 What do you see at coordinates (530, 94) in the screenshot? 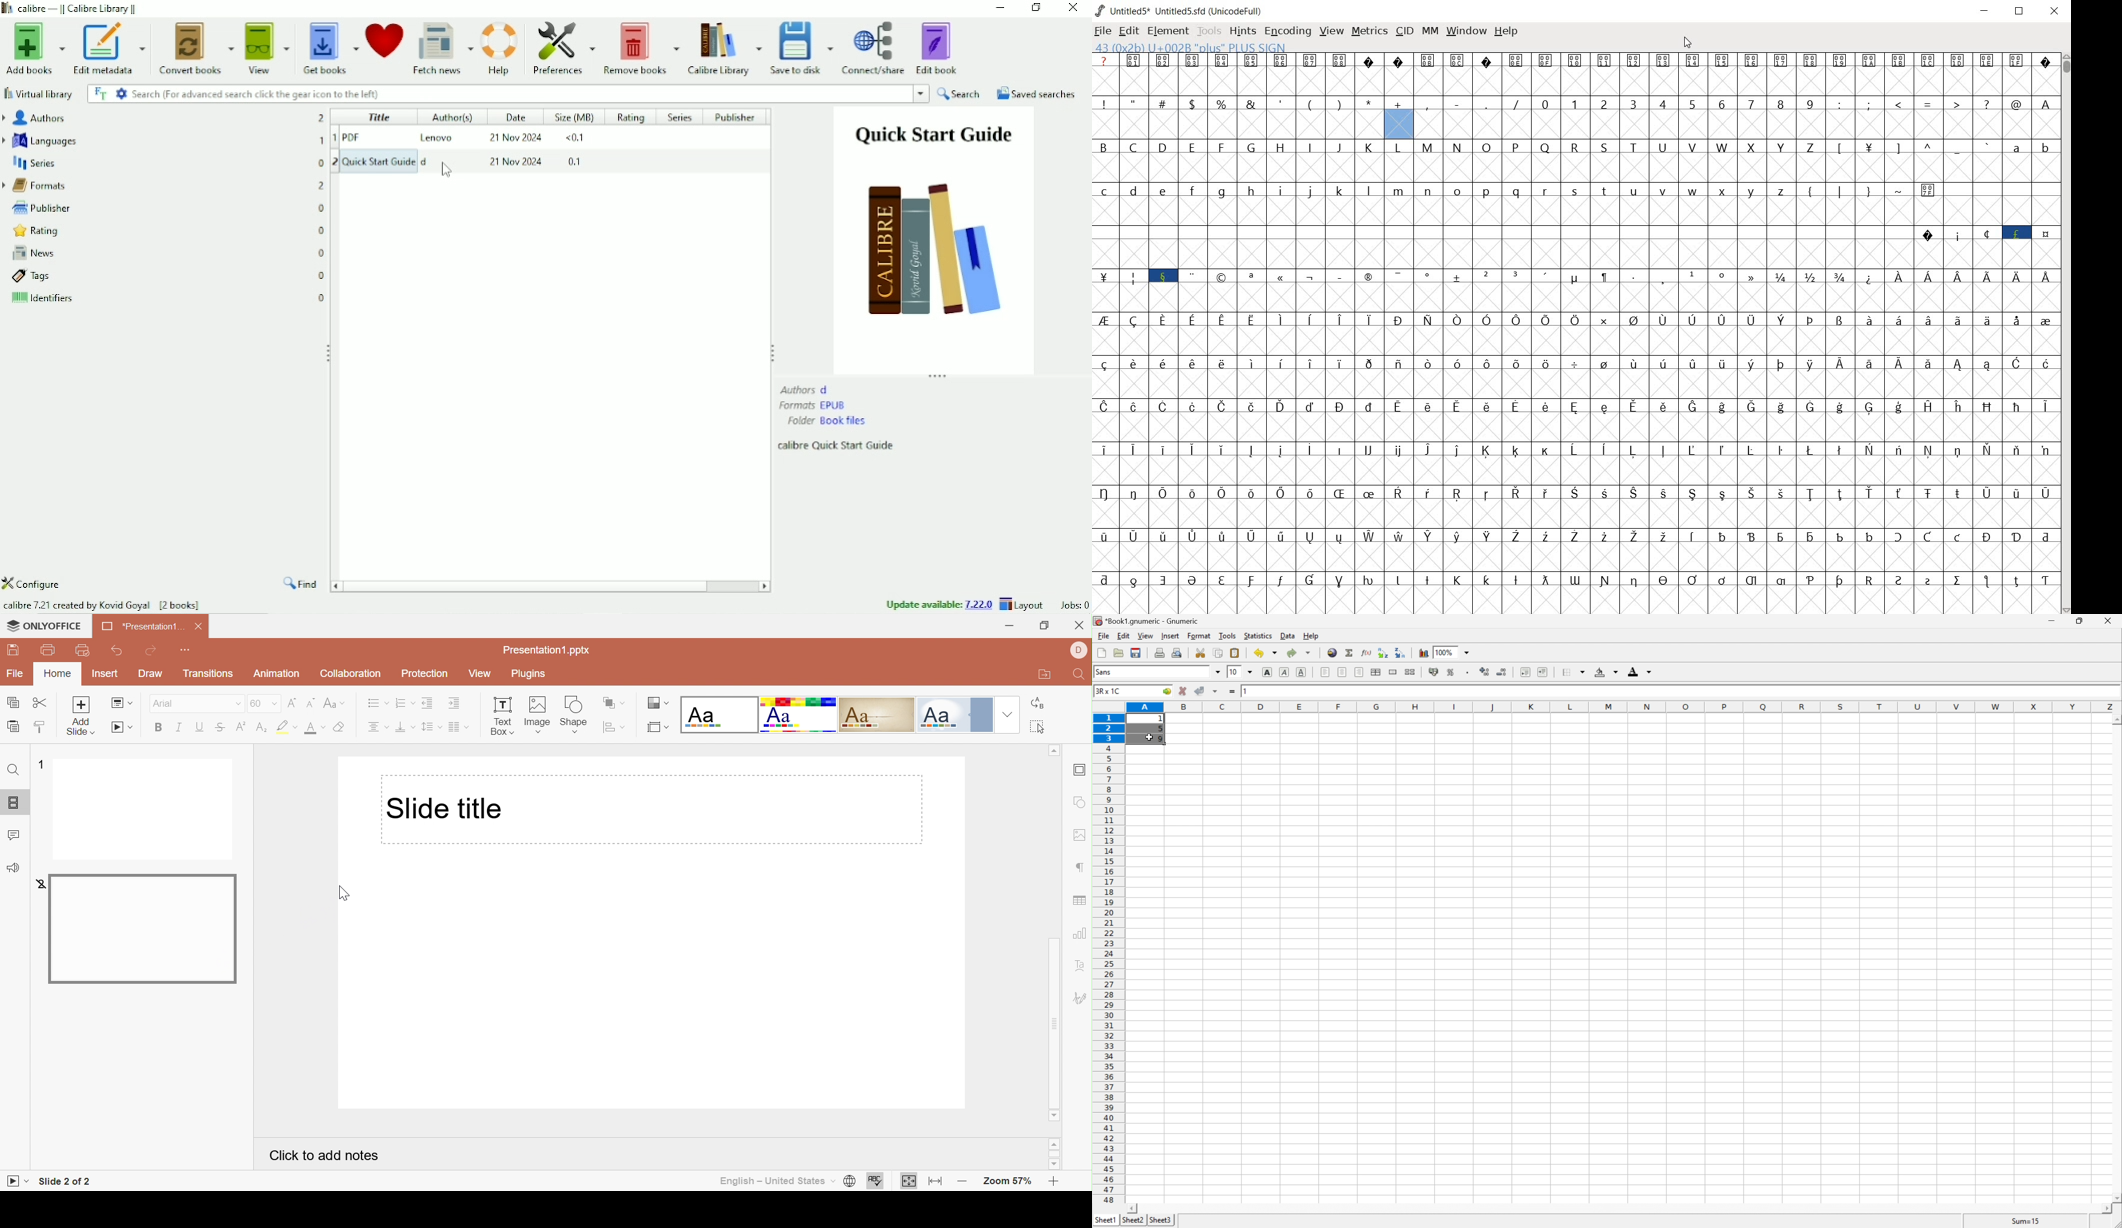
I see `Search` at bounding box center [530, 94].